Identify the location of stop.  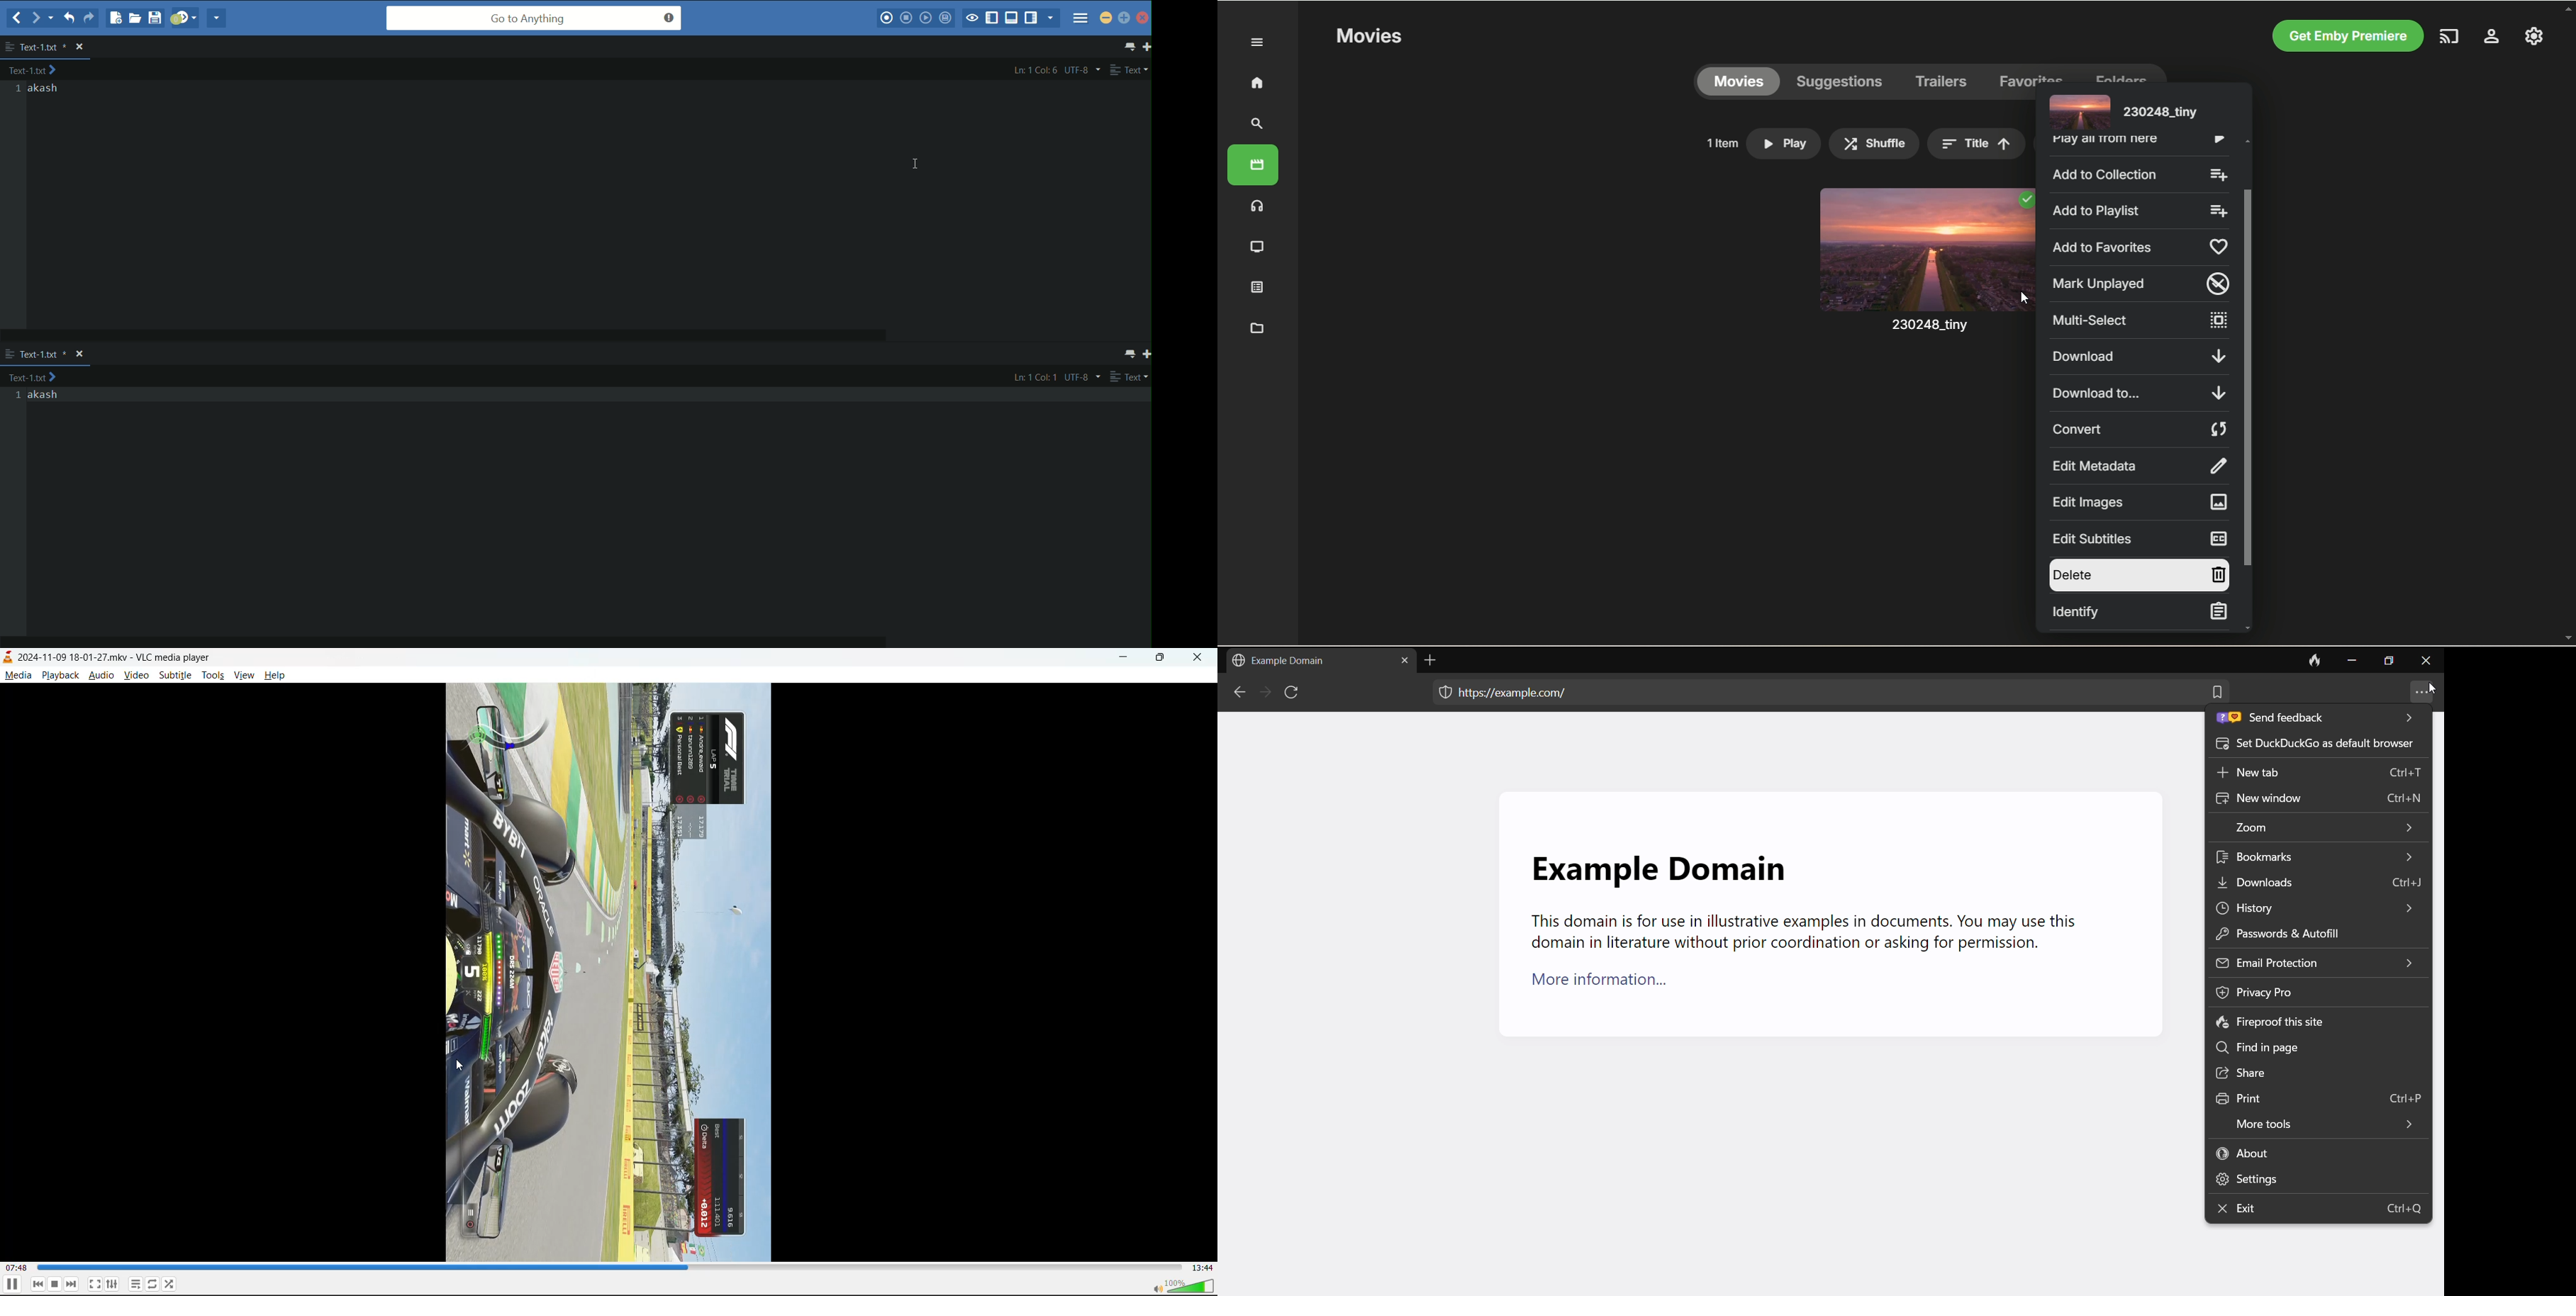
(55, 1284).